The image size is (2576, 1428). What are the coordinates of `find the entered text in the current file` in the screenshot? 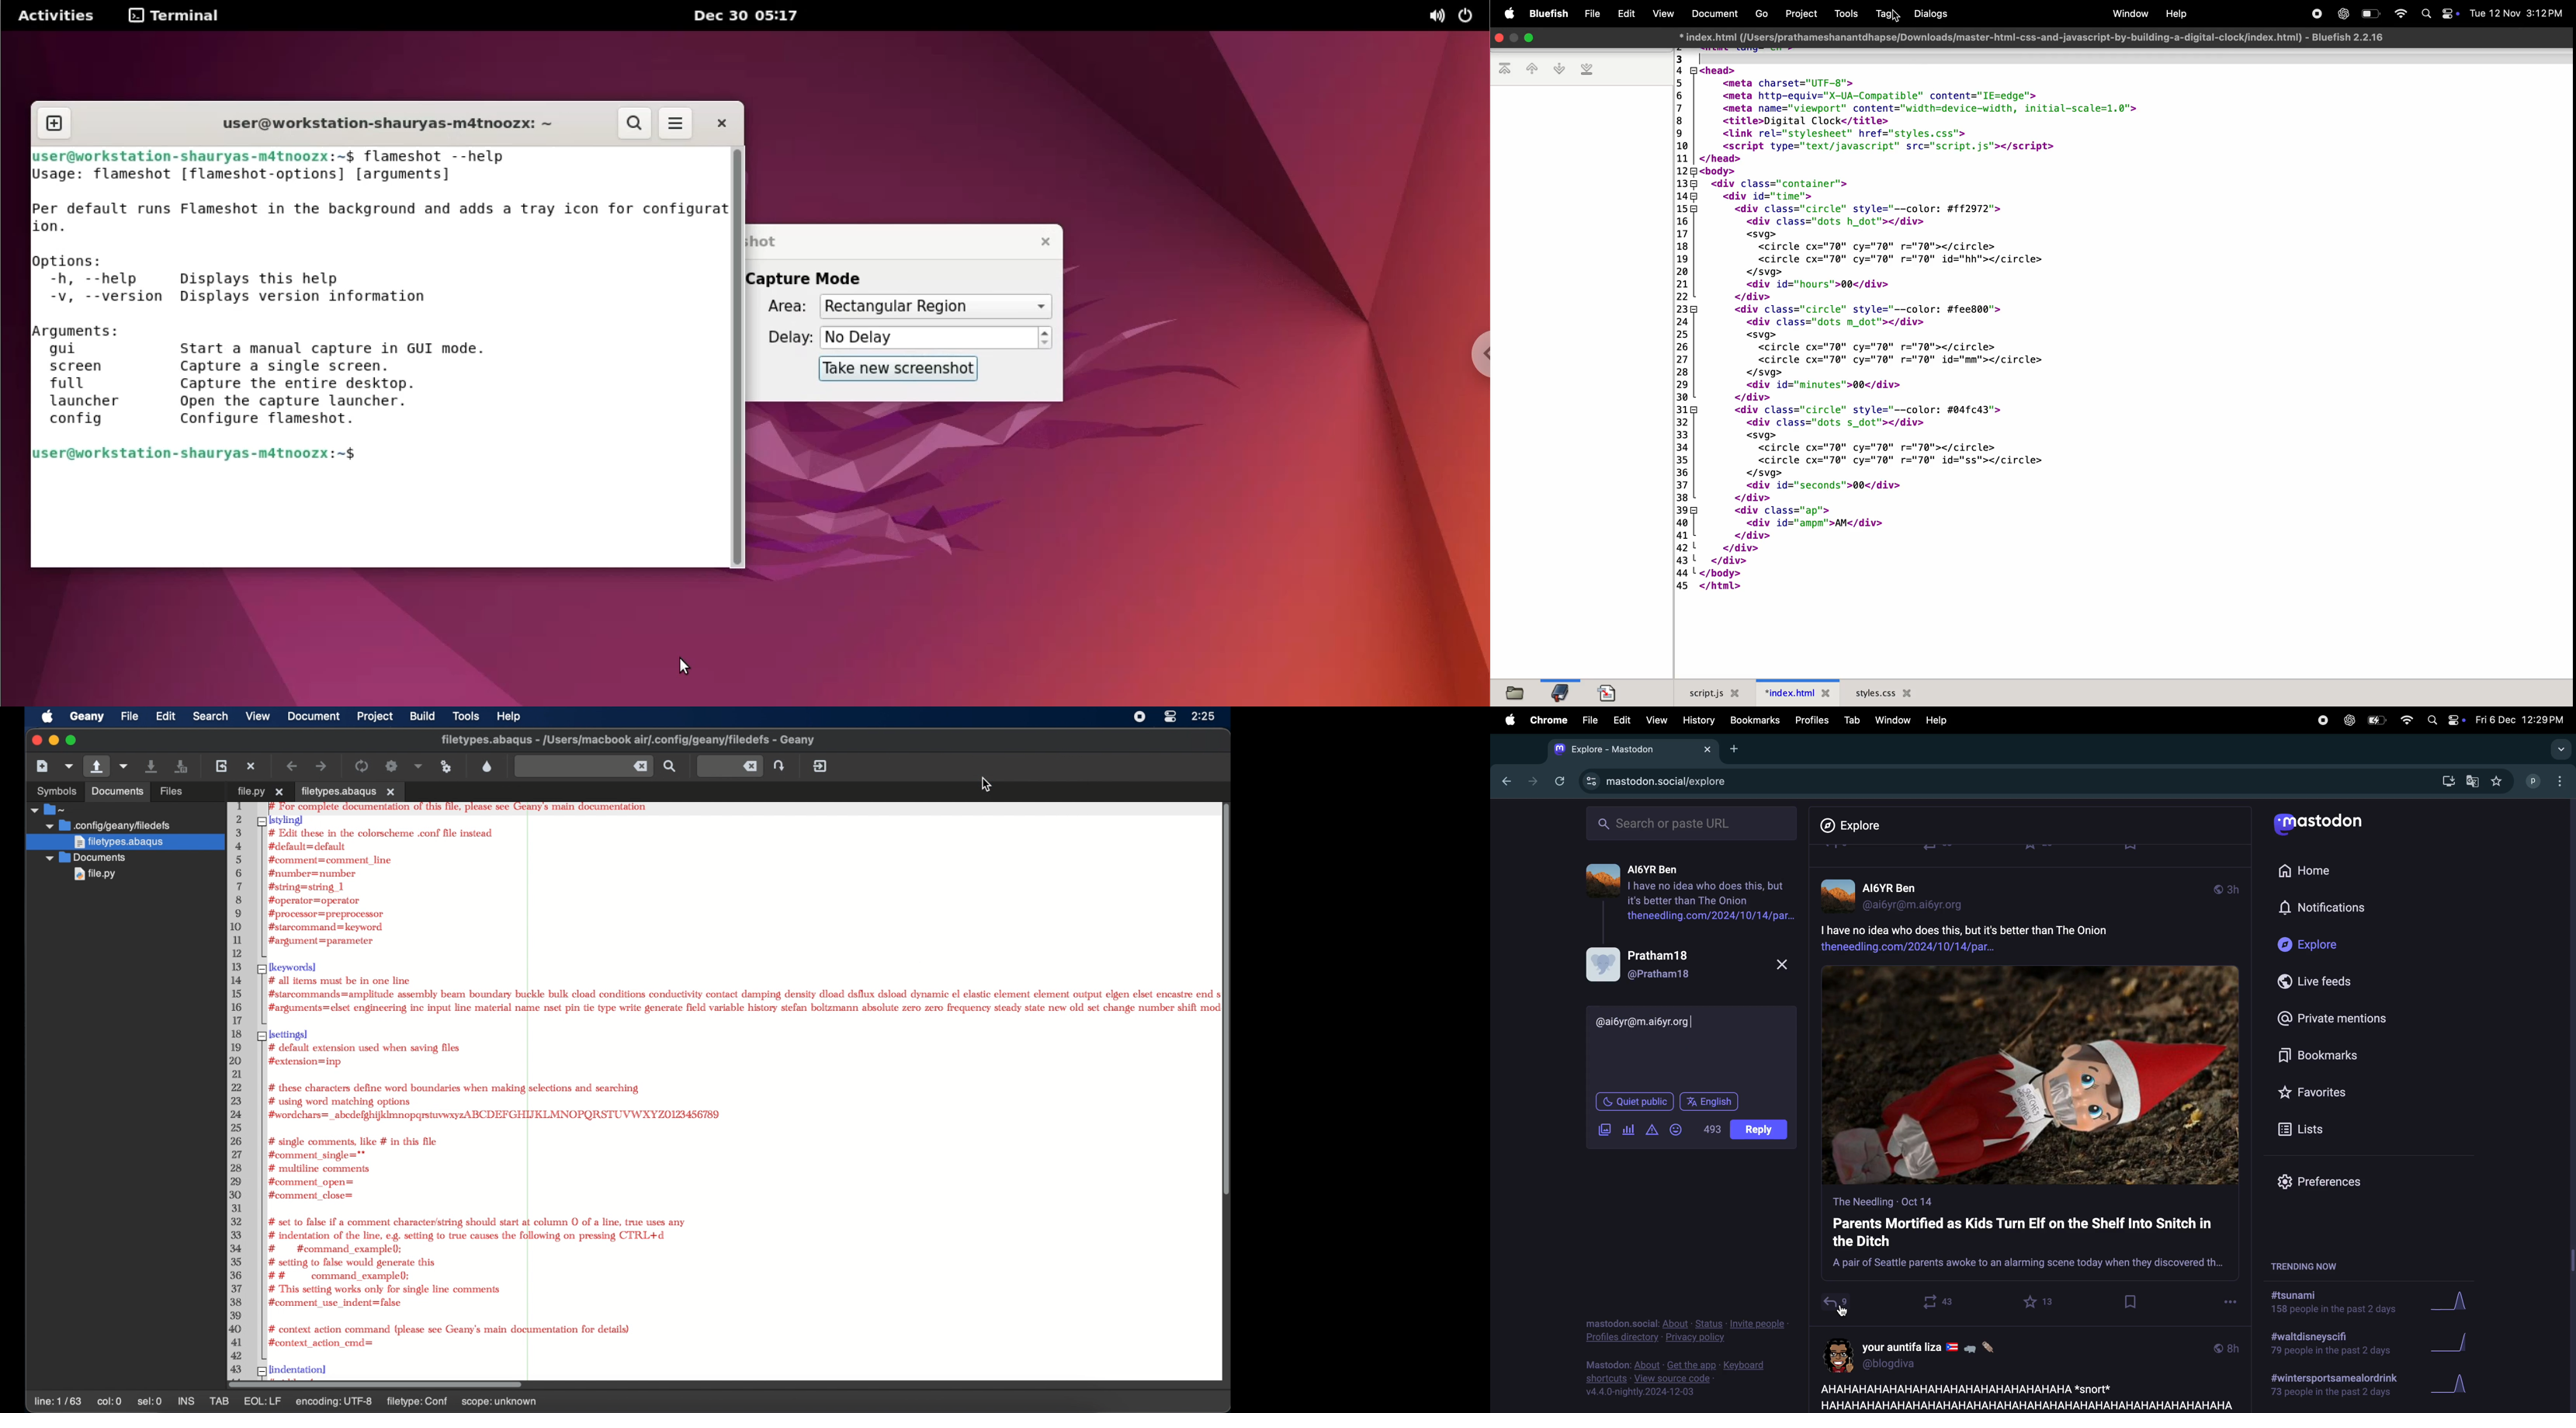 It's located at (583, 766).